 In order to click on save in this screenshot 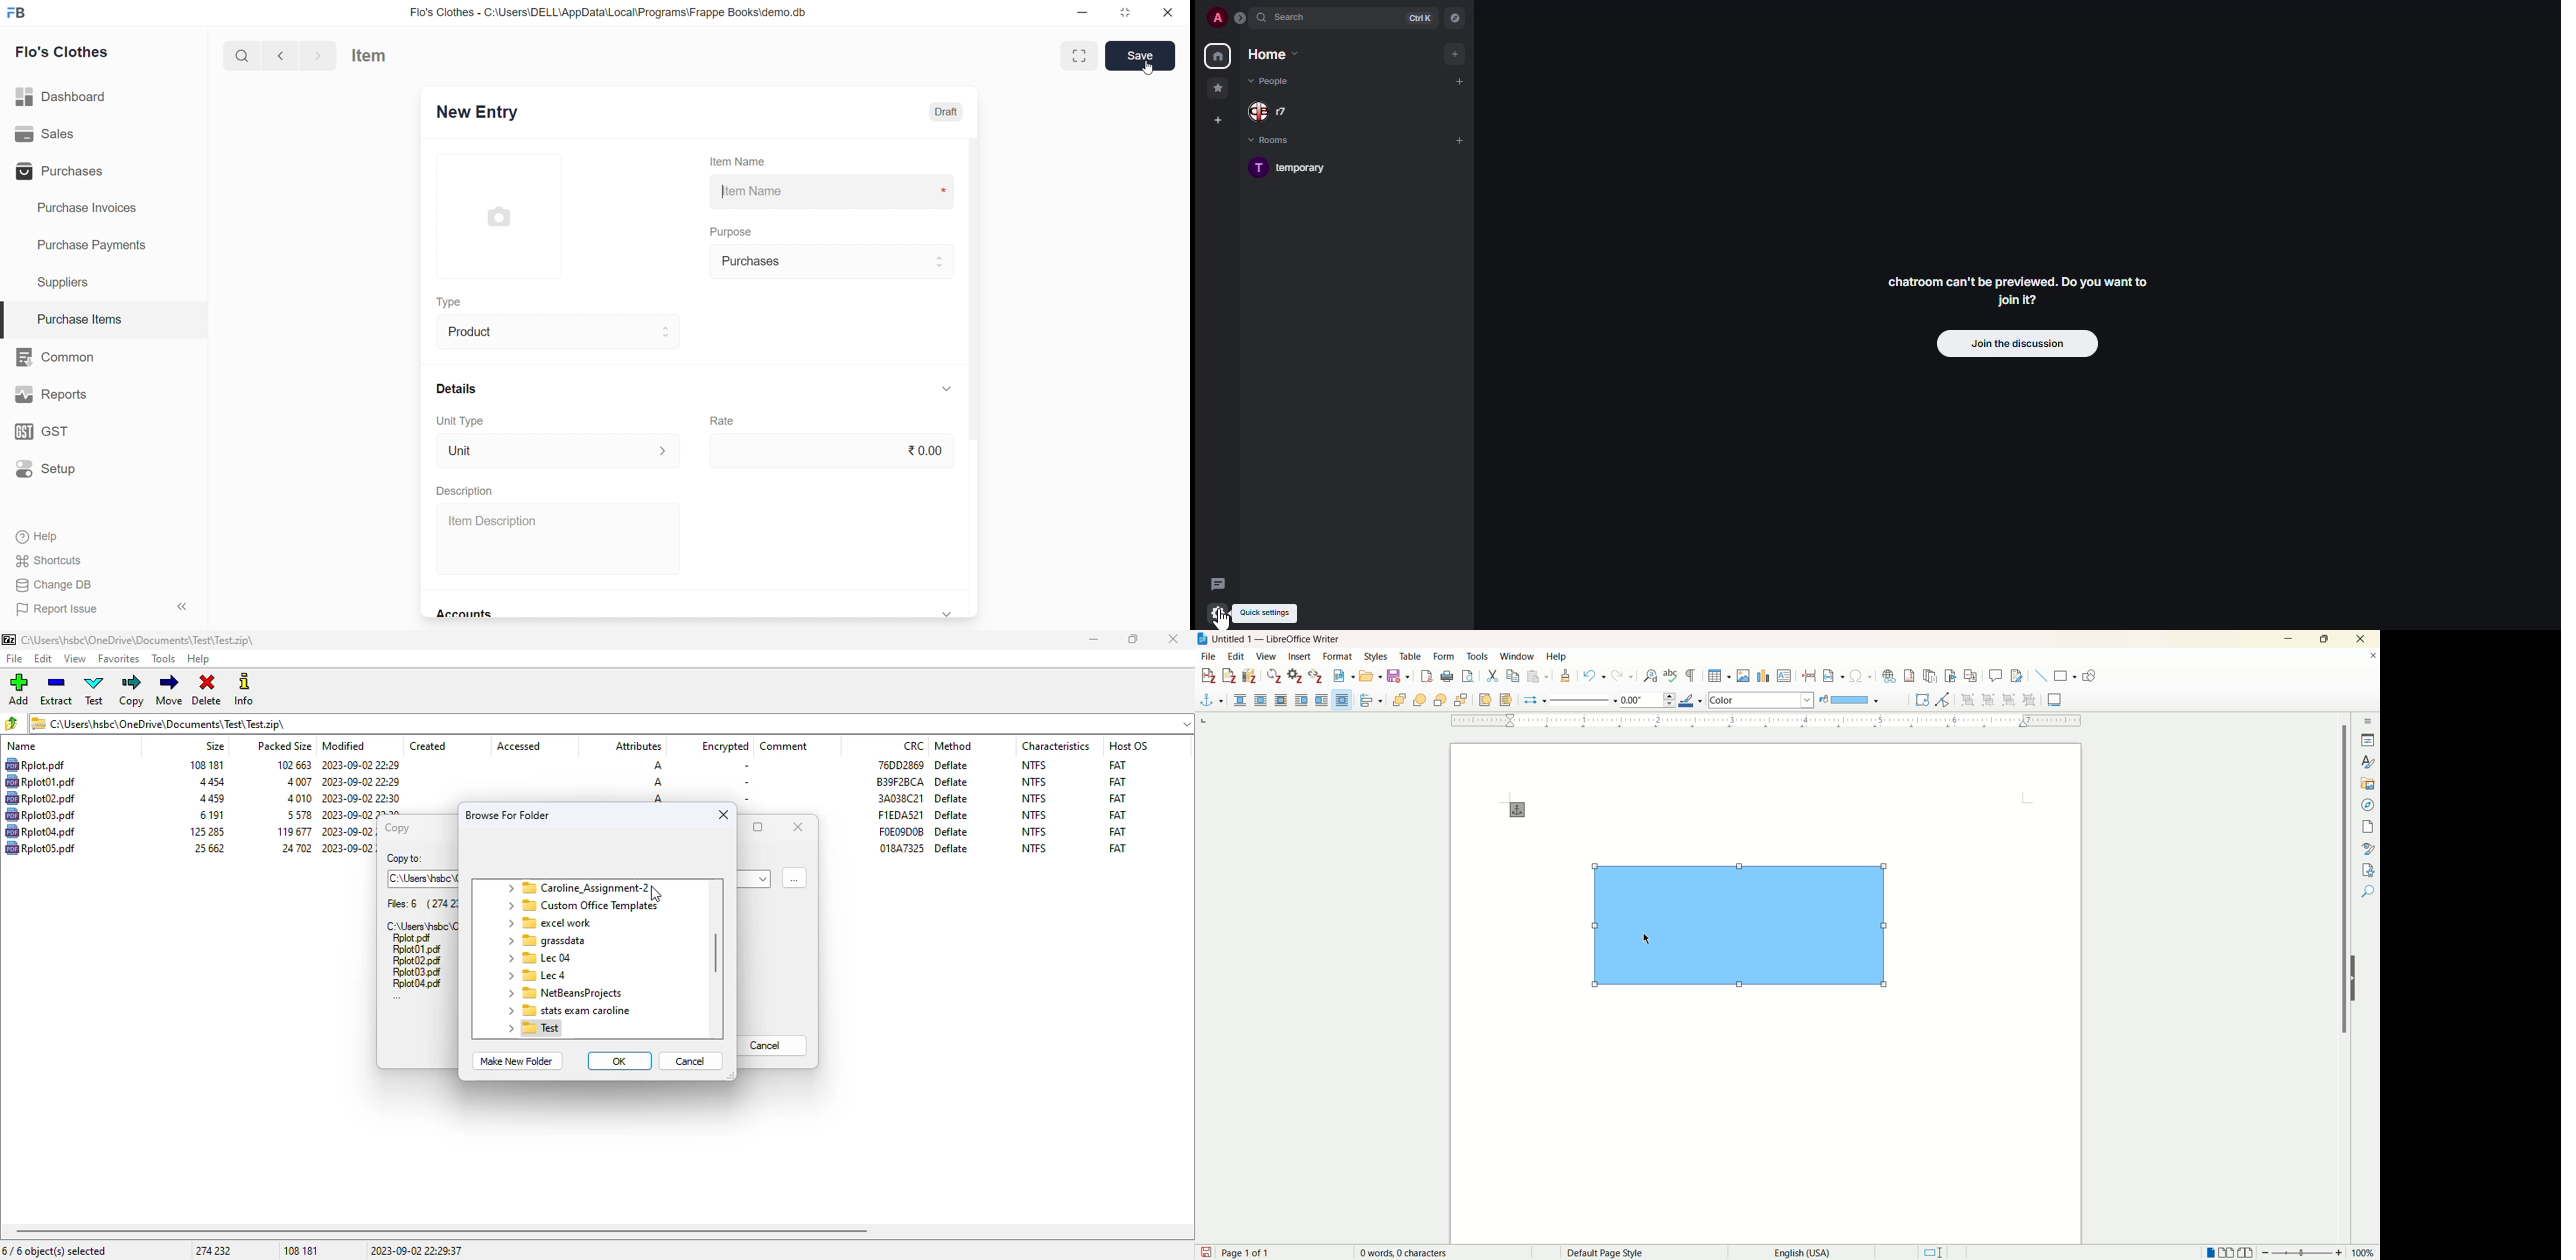, I will do `click(1206, 1252)`.